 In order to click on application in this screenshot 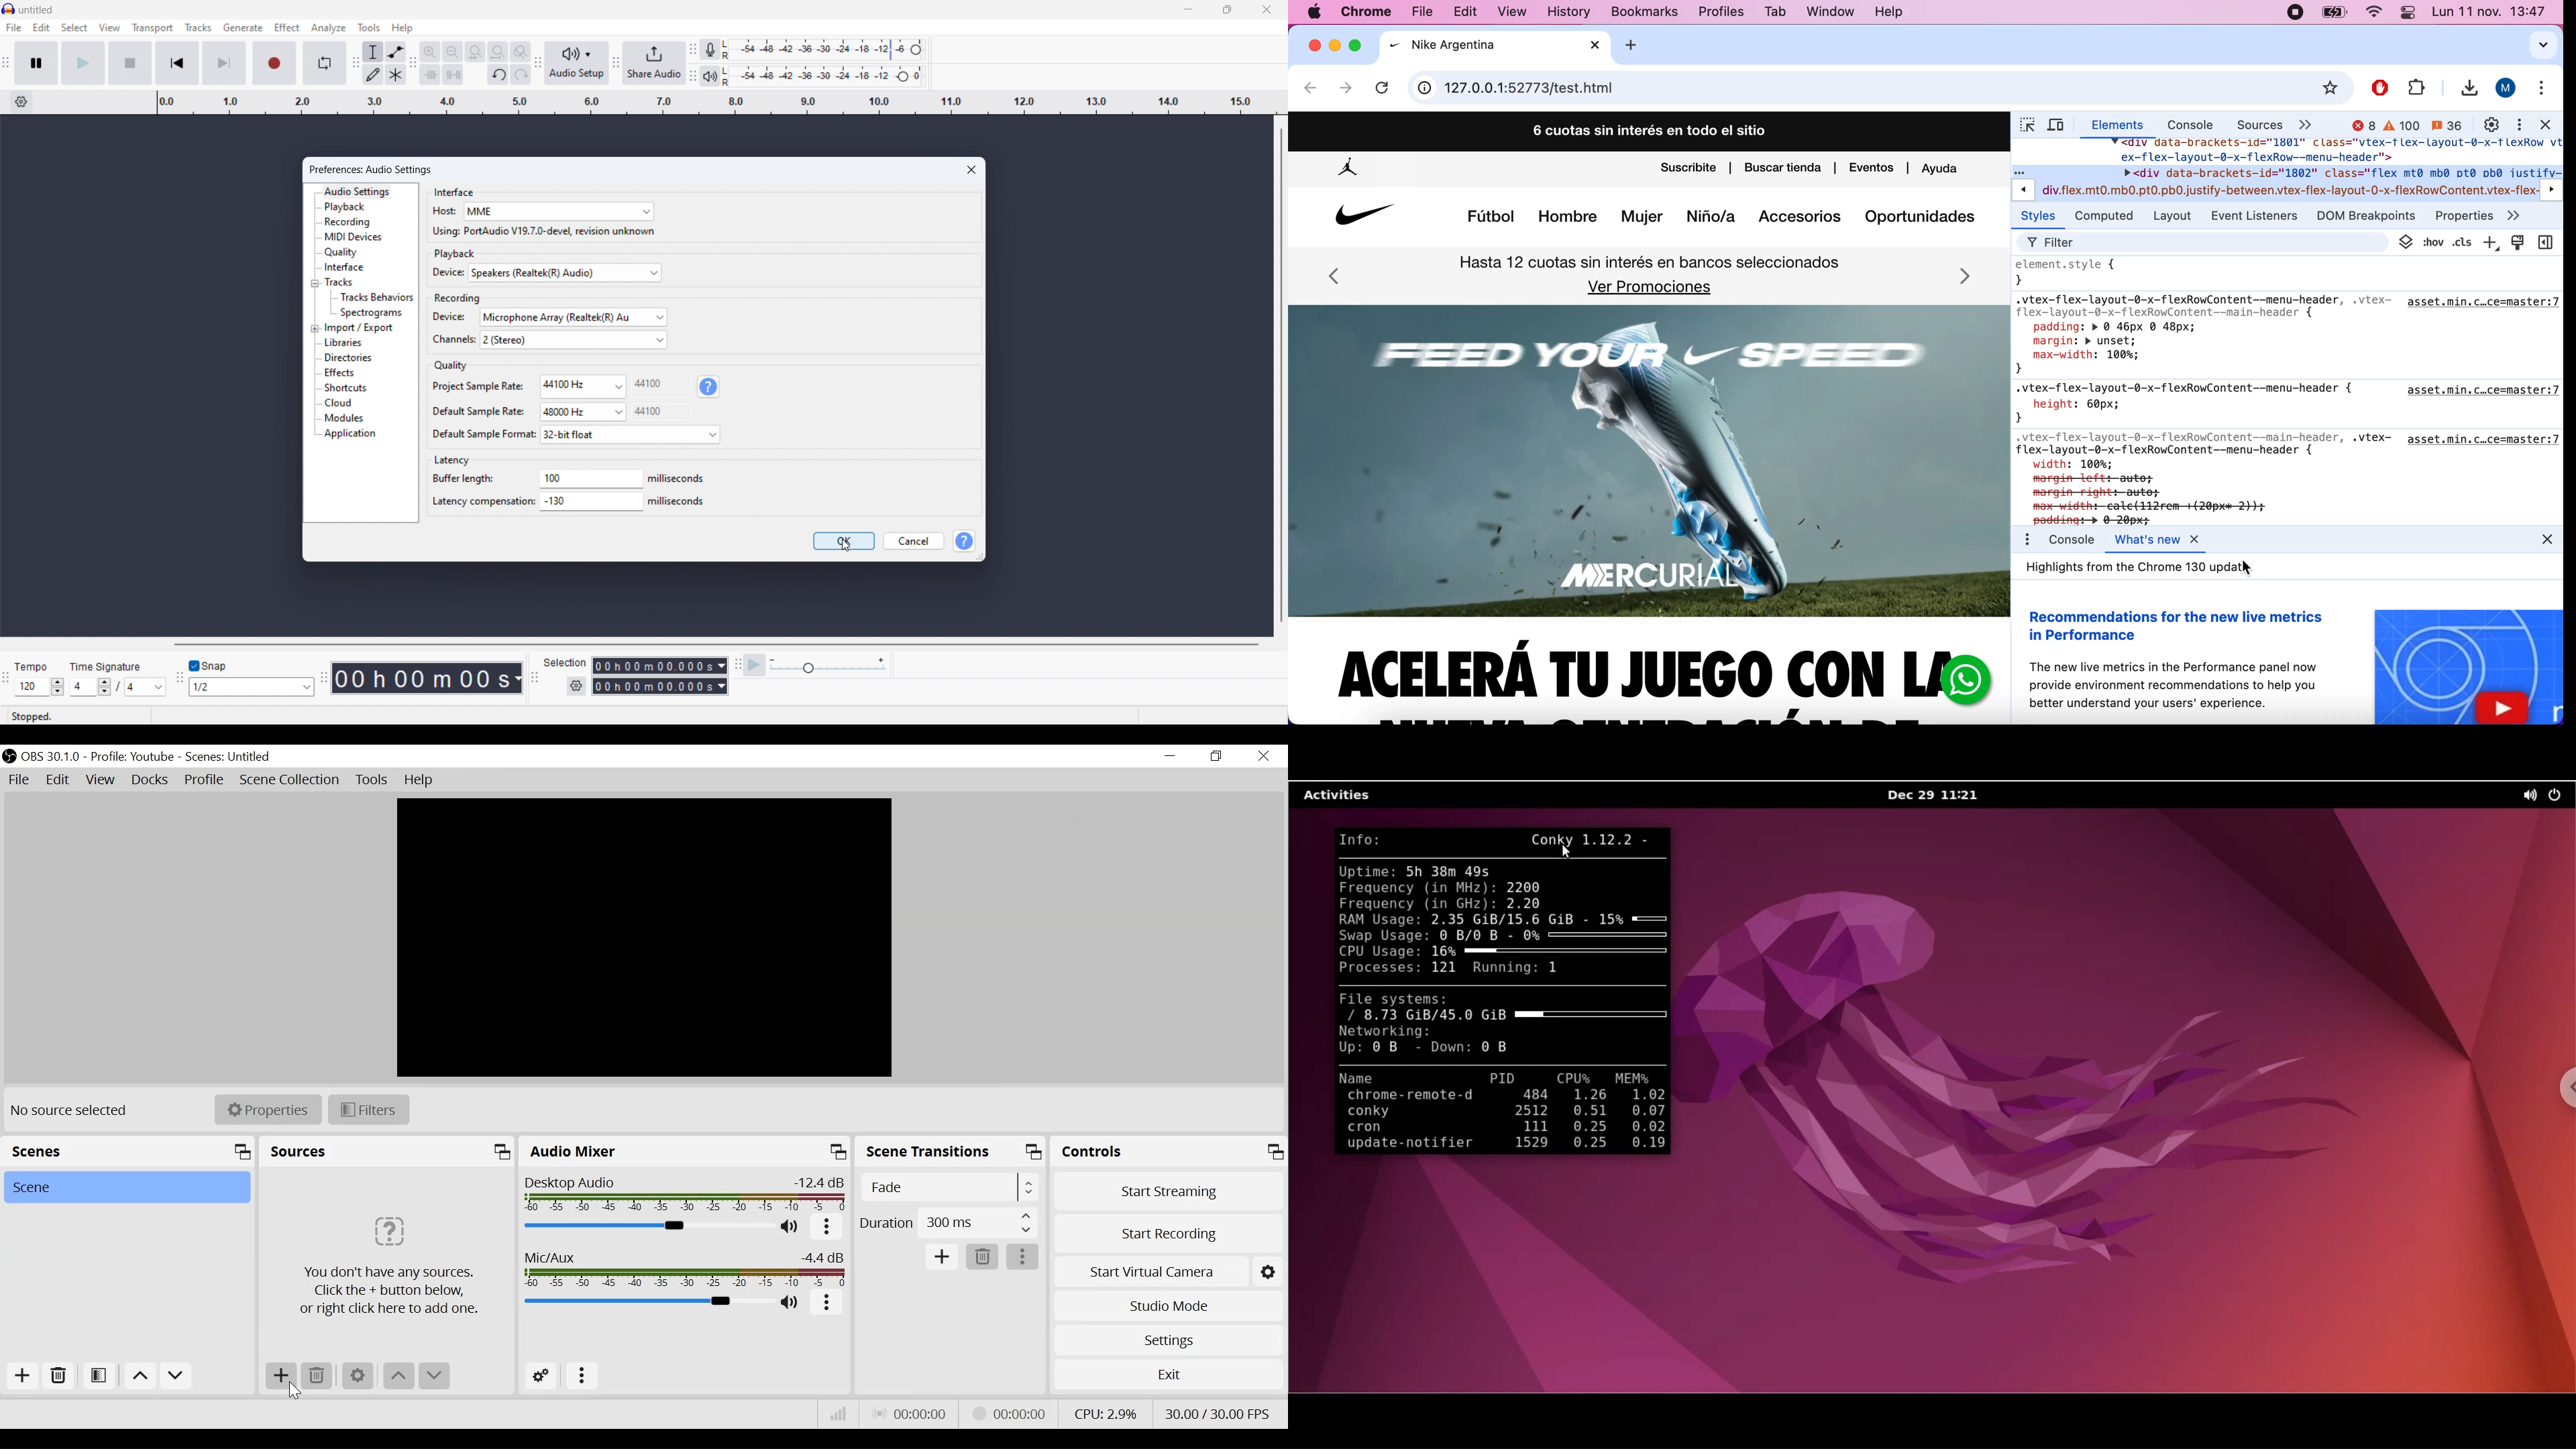, I will do `click(351, 434)`.